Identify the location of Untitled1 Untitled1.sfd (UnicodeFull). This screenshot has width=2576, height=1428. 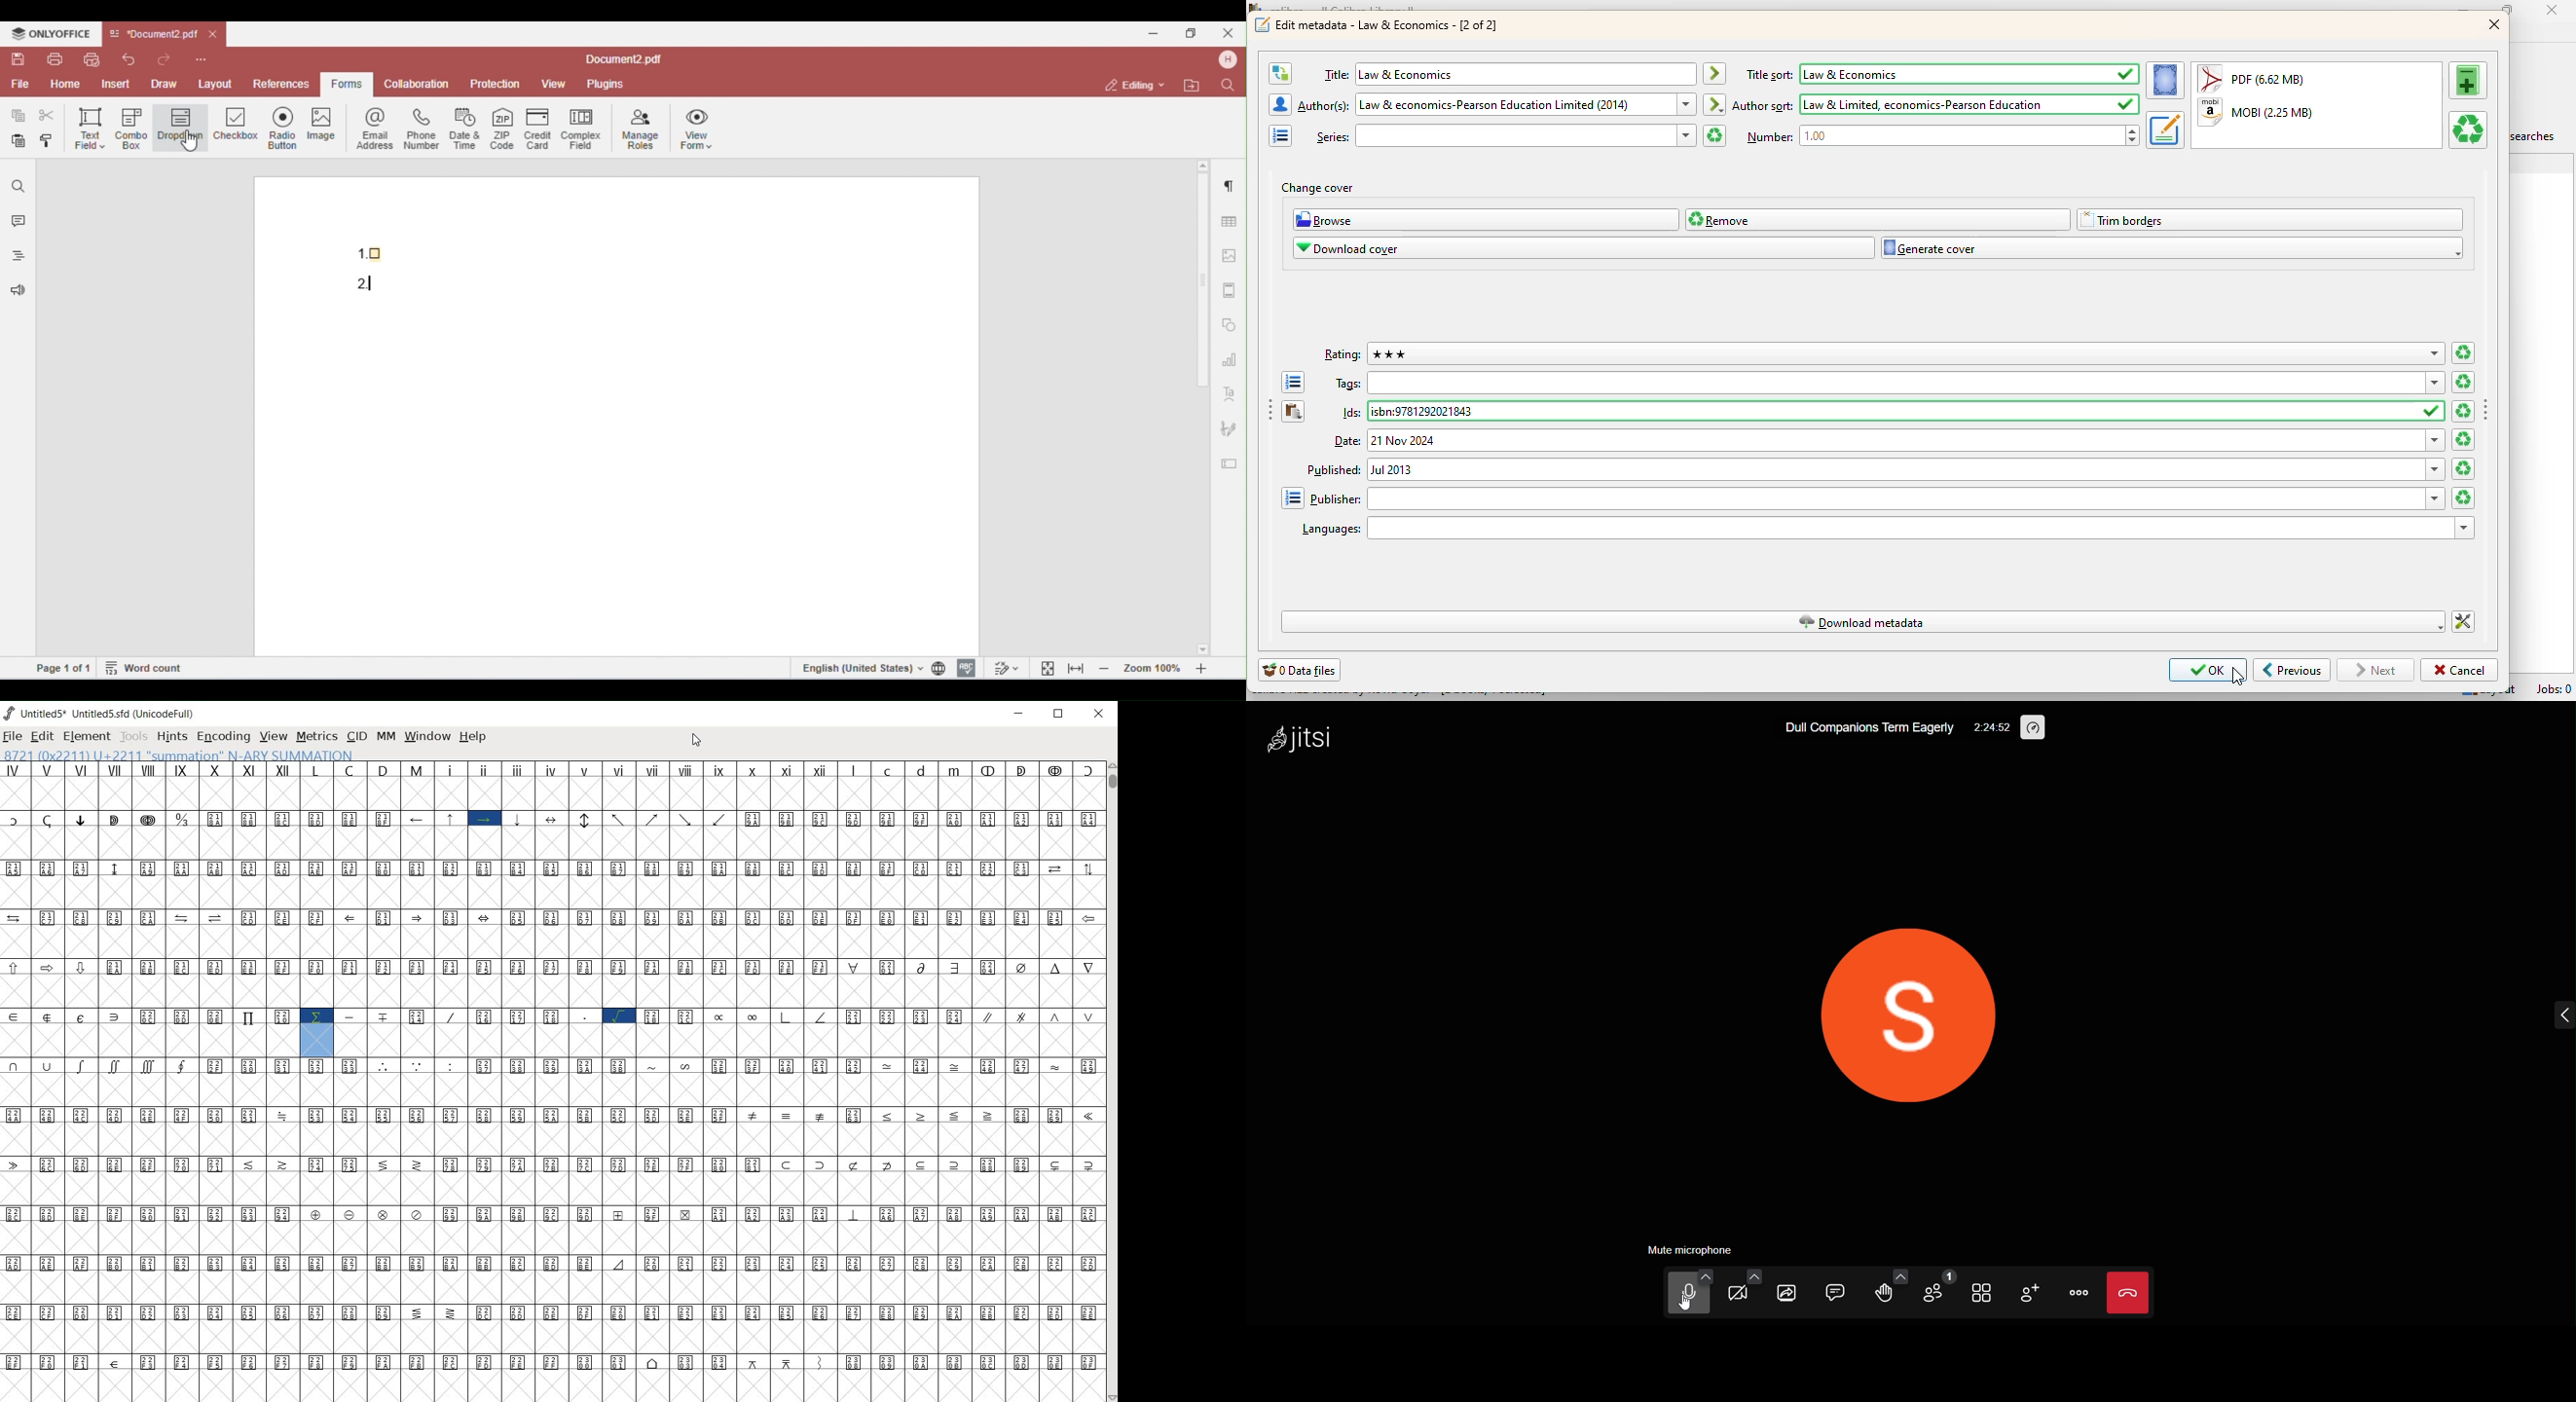
(98, 713).